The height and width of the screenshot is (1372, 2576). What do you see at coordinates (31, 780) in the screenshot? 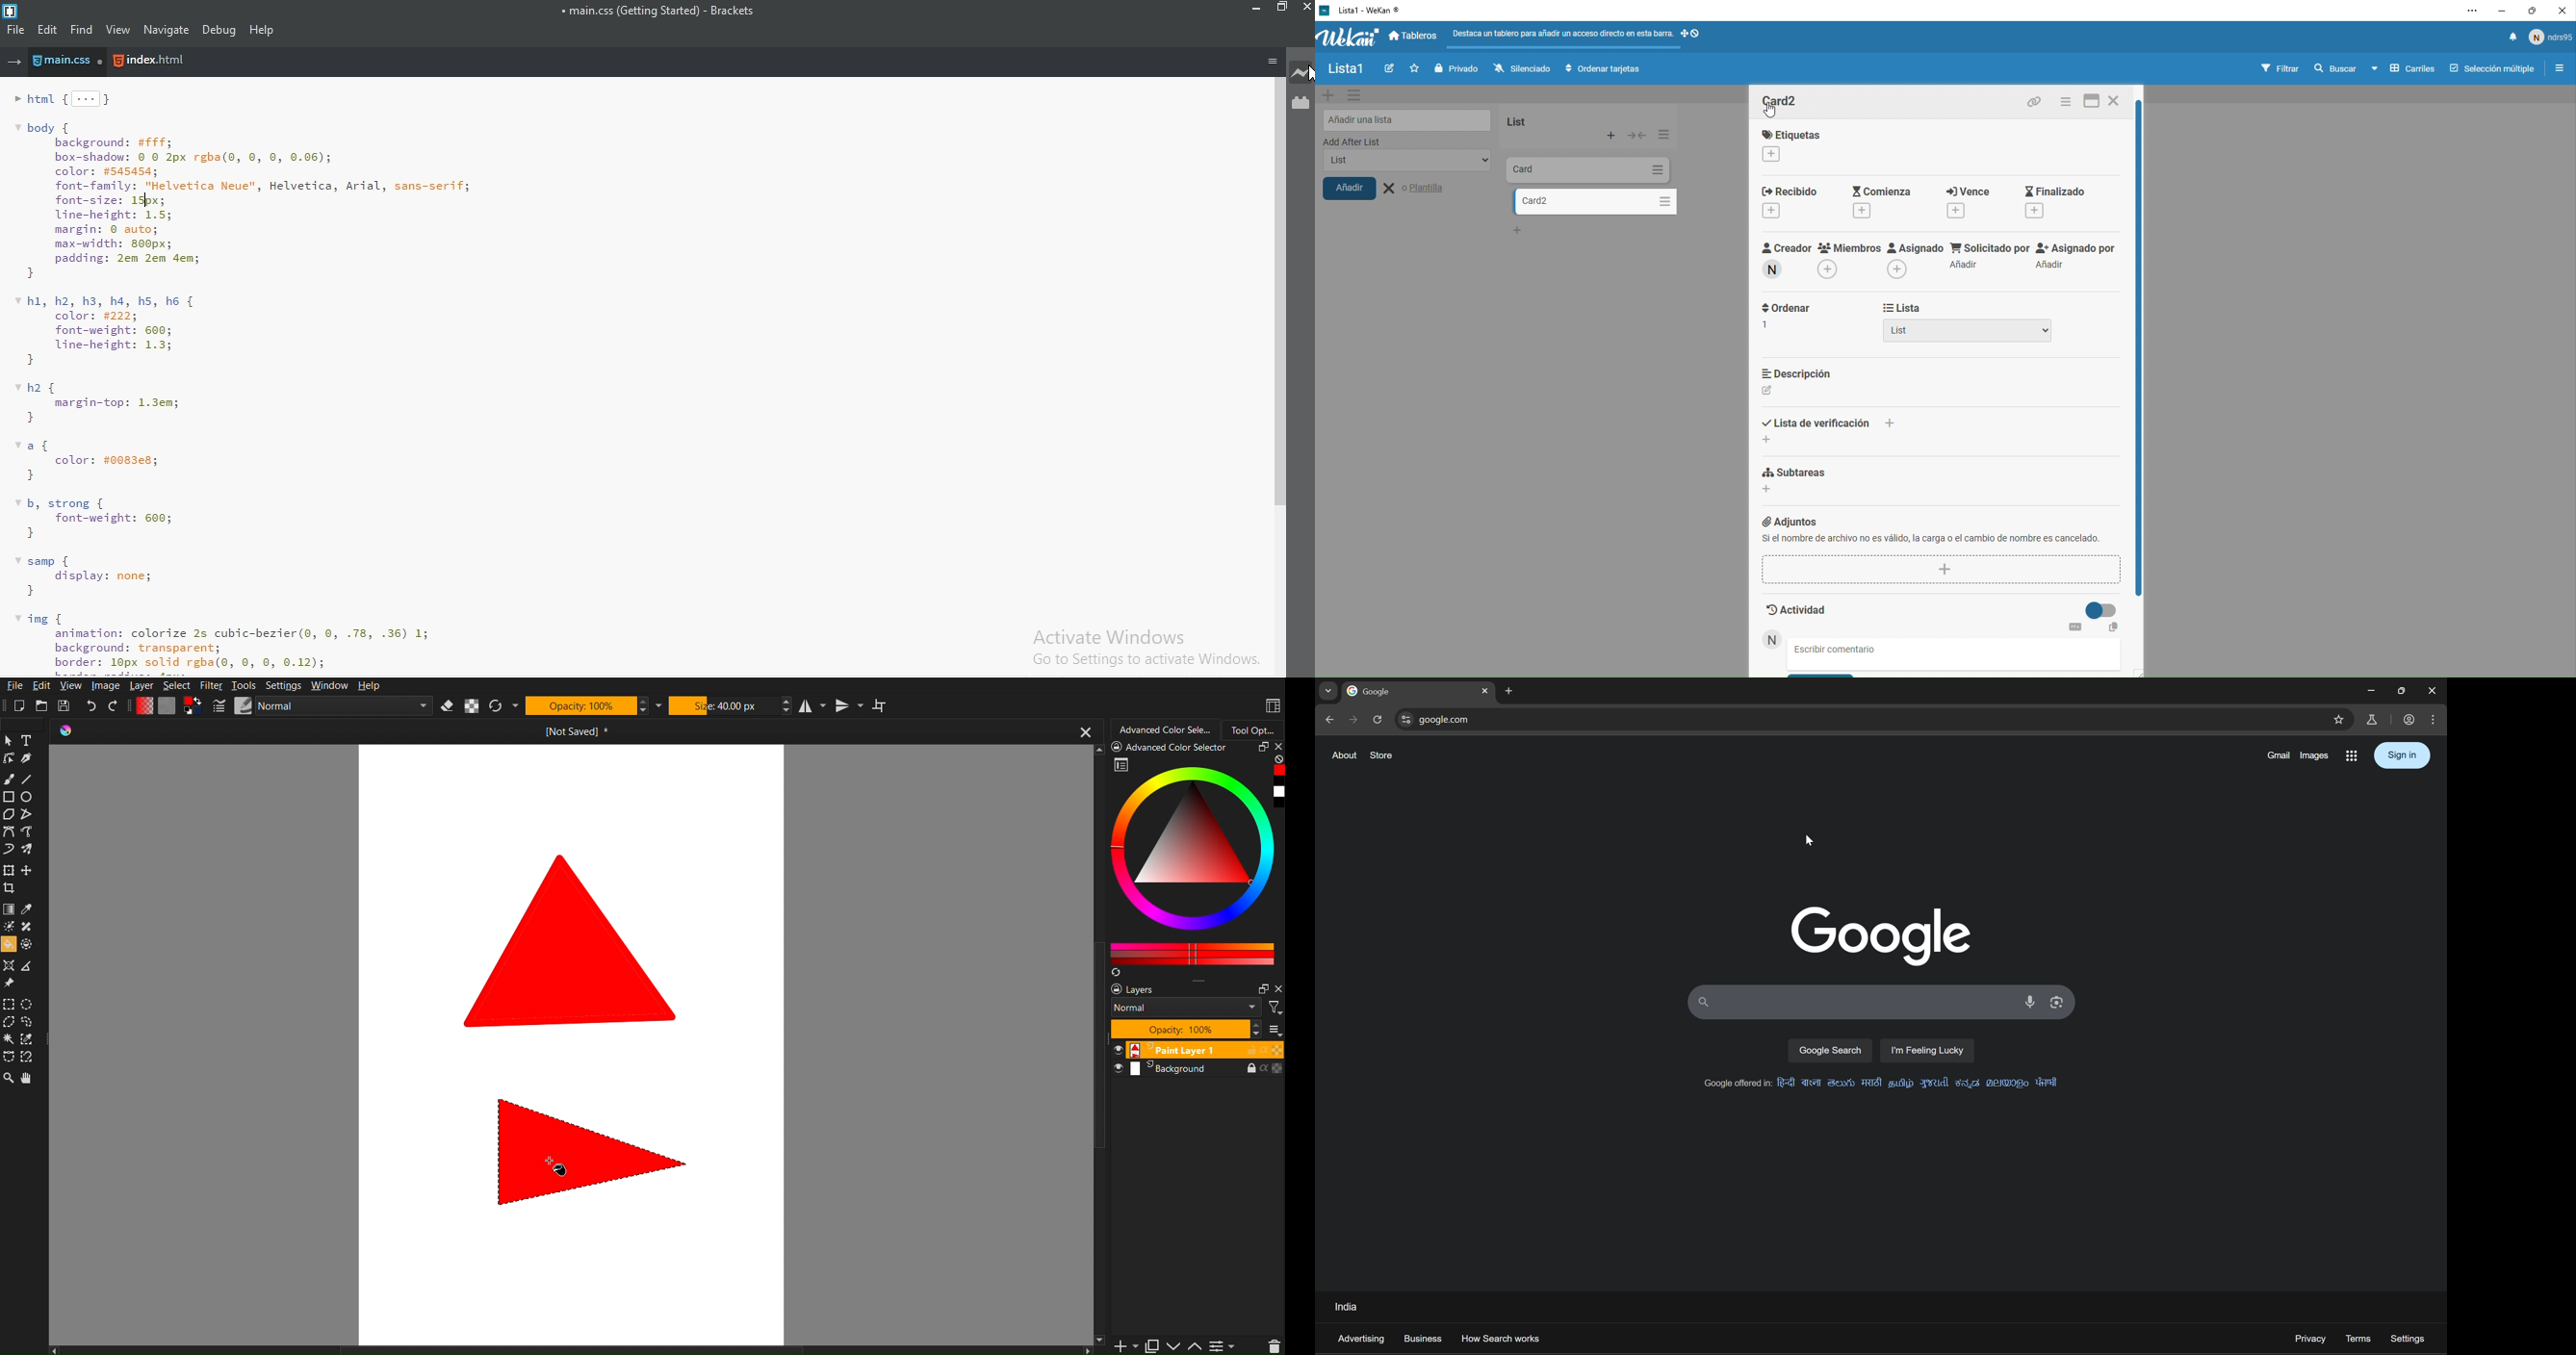
I see `Line` at bounding box center [31, 780].